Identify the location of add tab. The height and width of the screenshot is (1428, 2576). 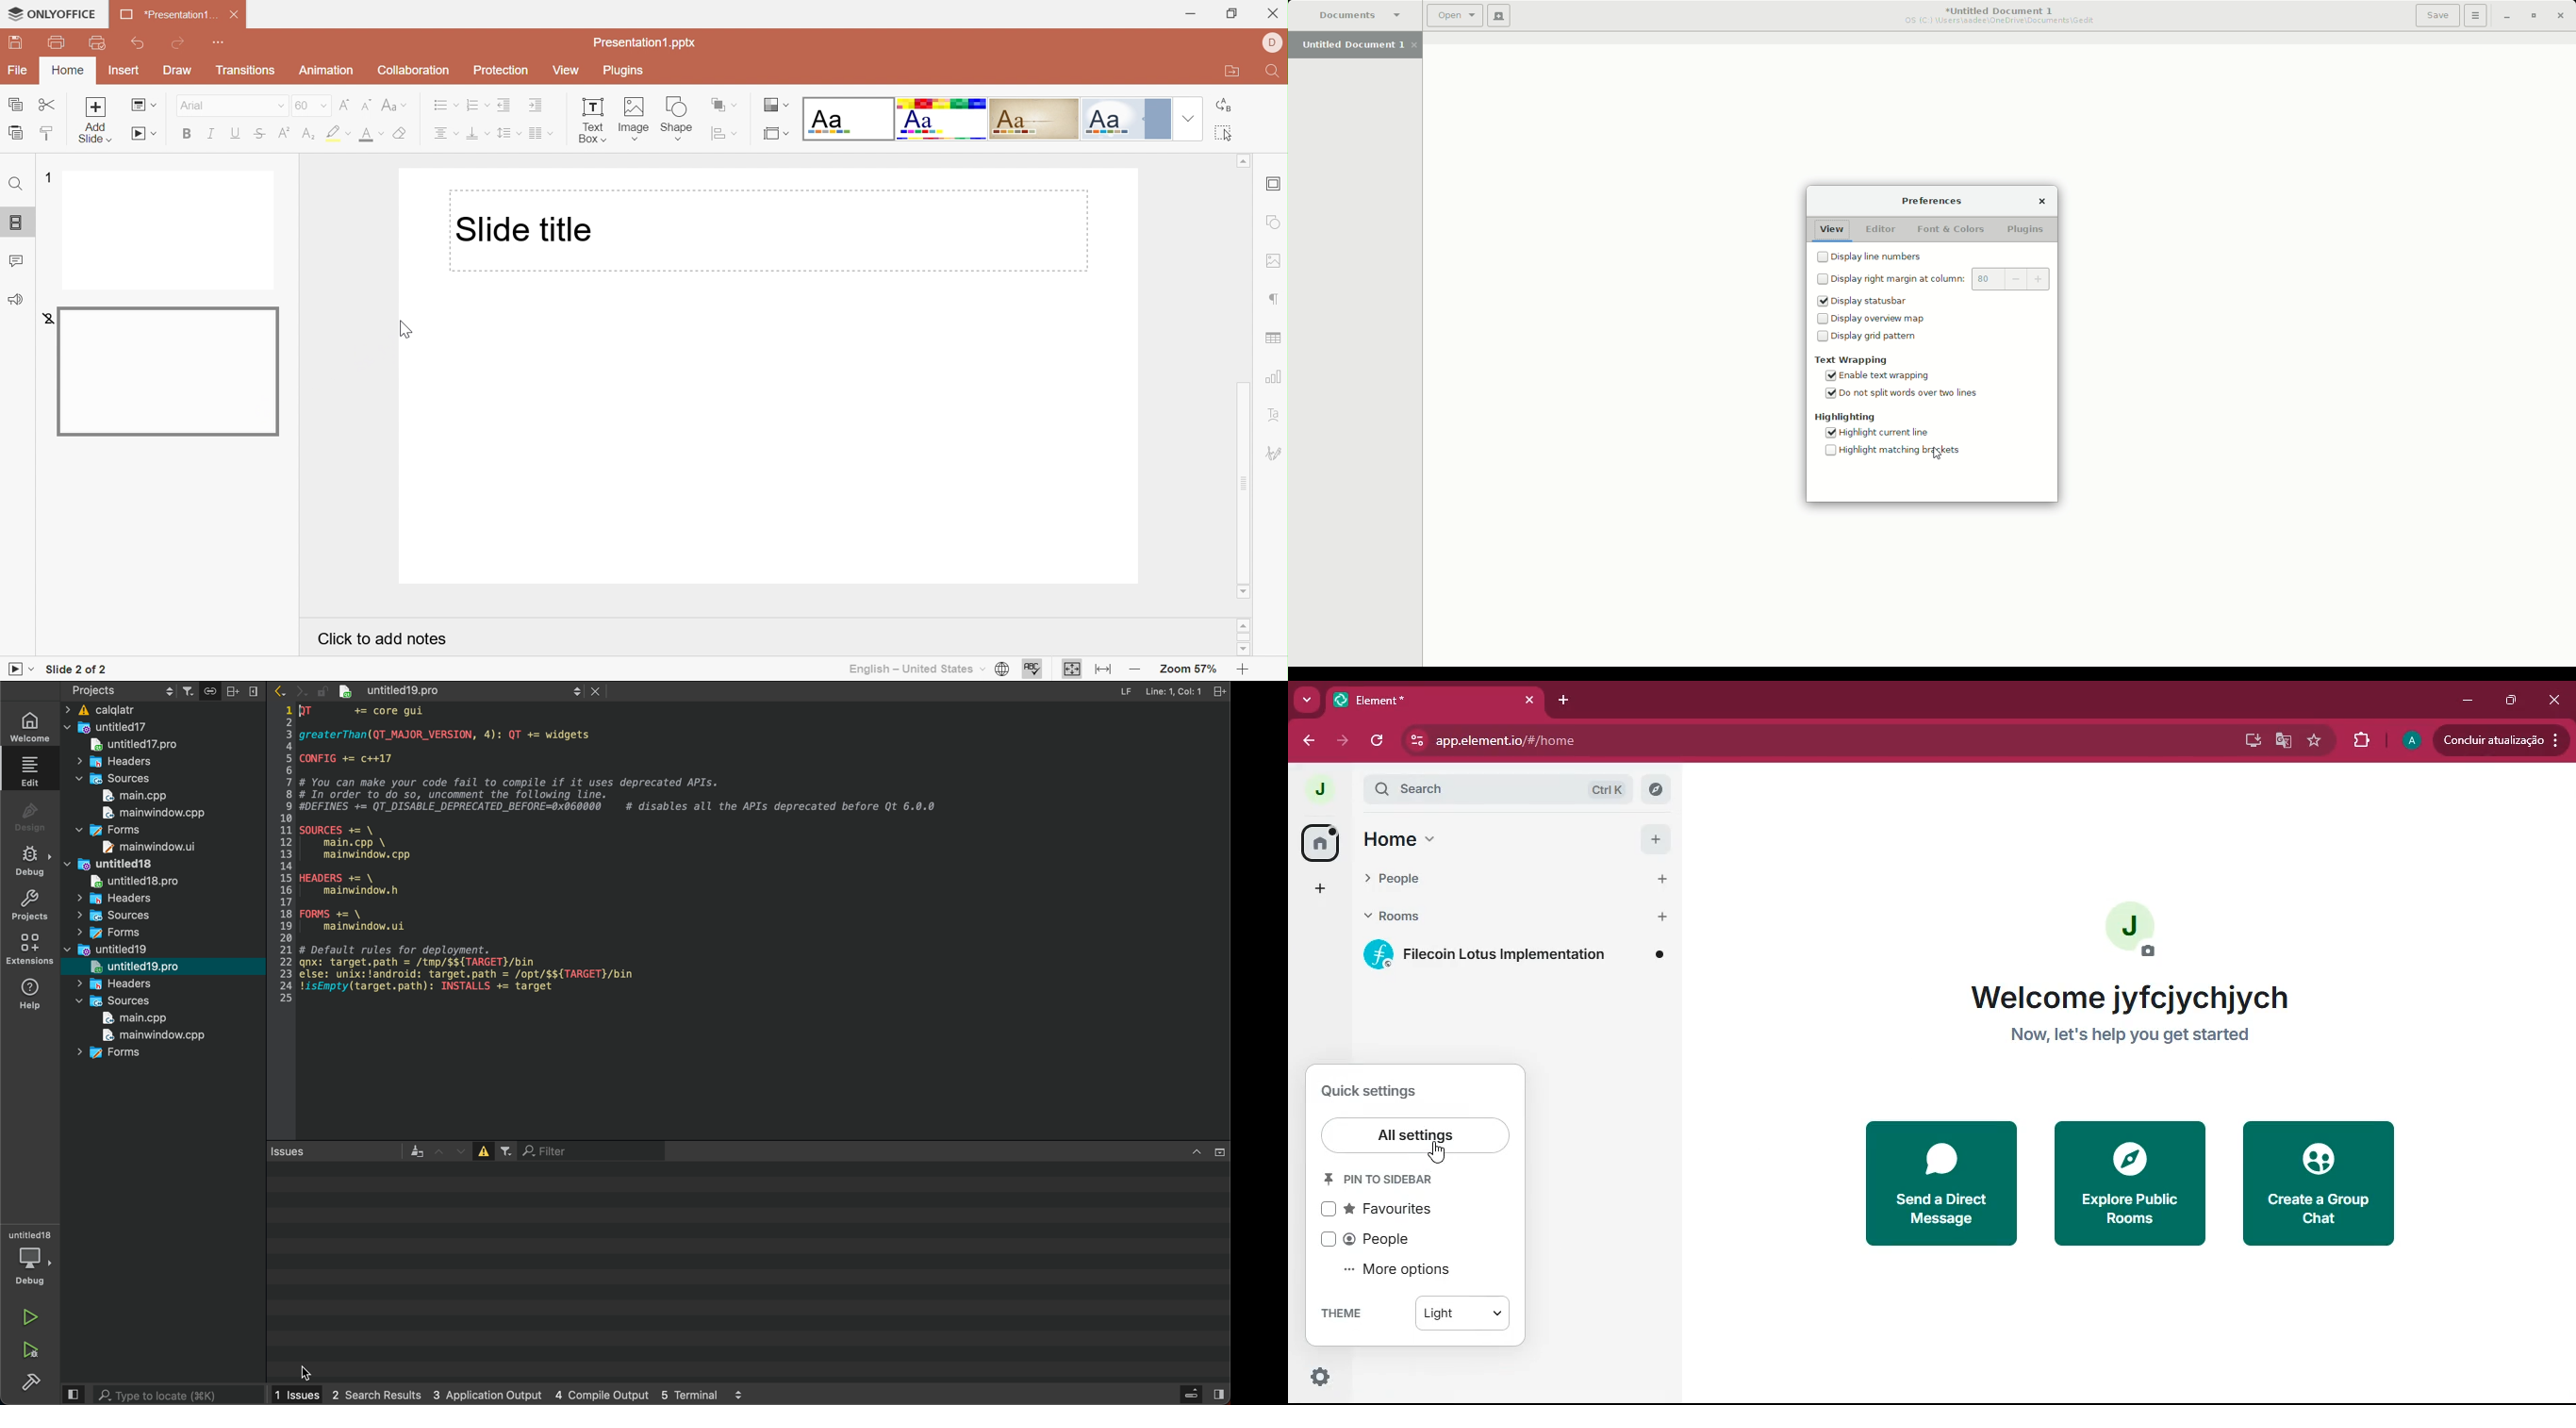
(1567, 701).